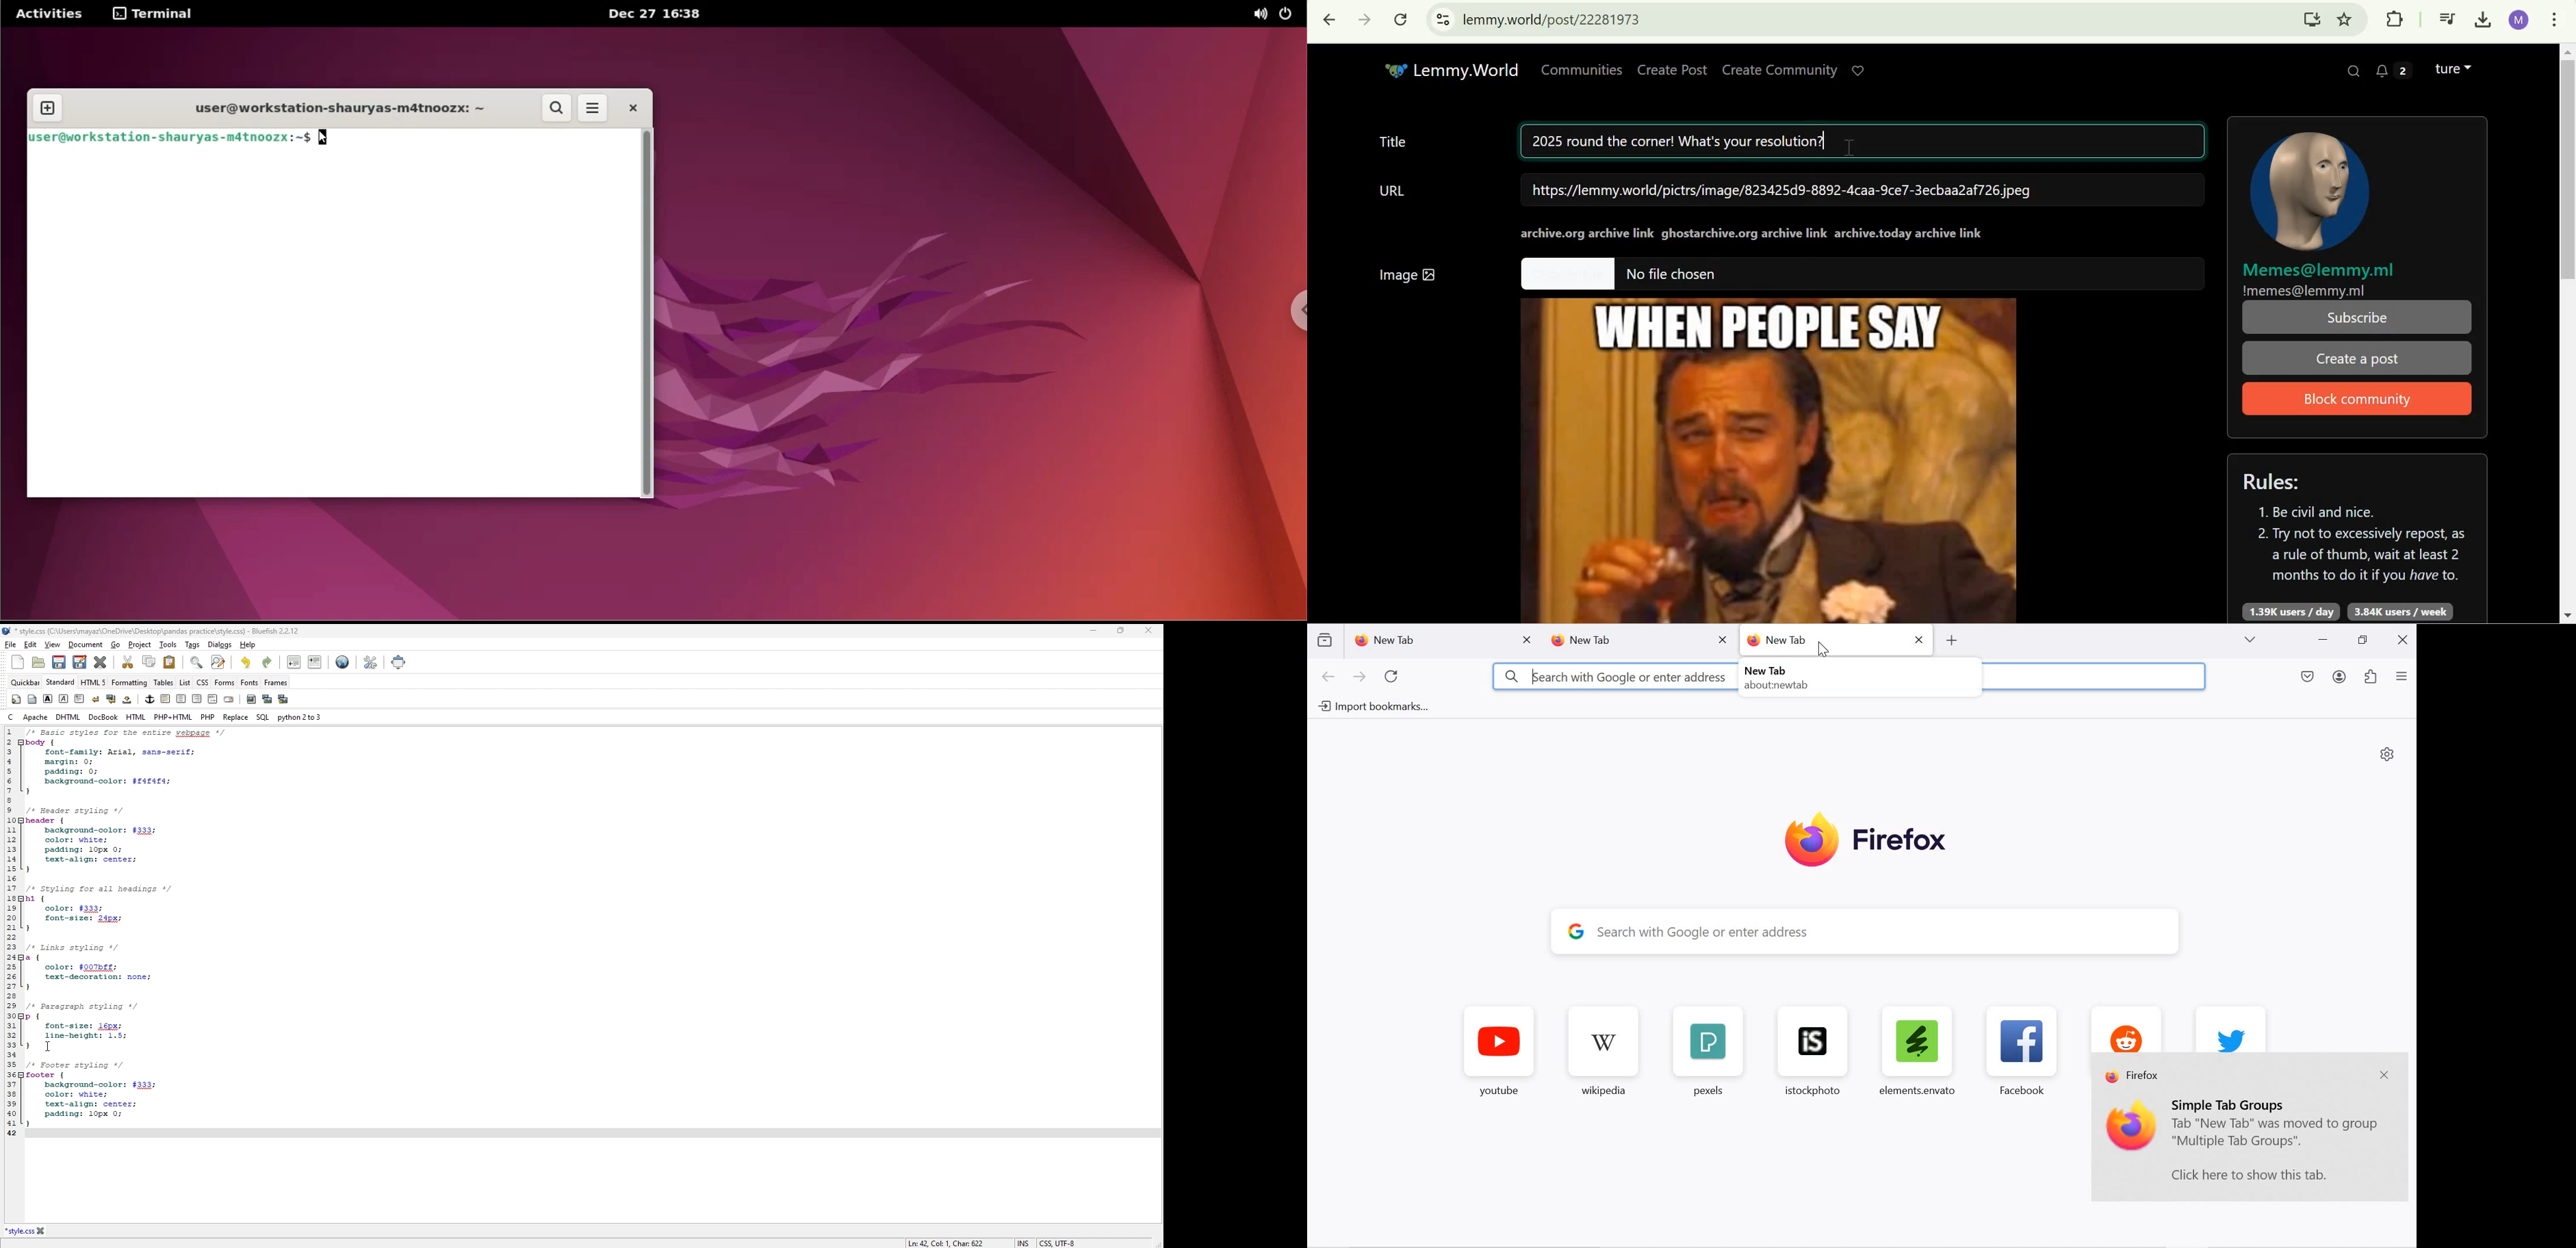 This screenshot has width=2576, height=1260. Describe the element at coordinates (1409, 270) in the screenshot. I see `Image` at that location.